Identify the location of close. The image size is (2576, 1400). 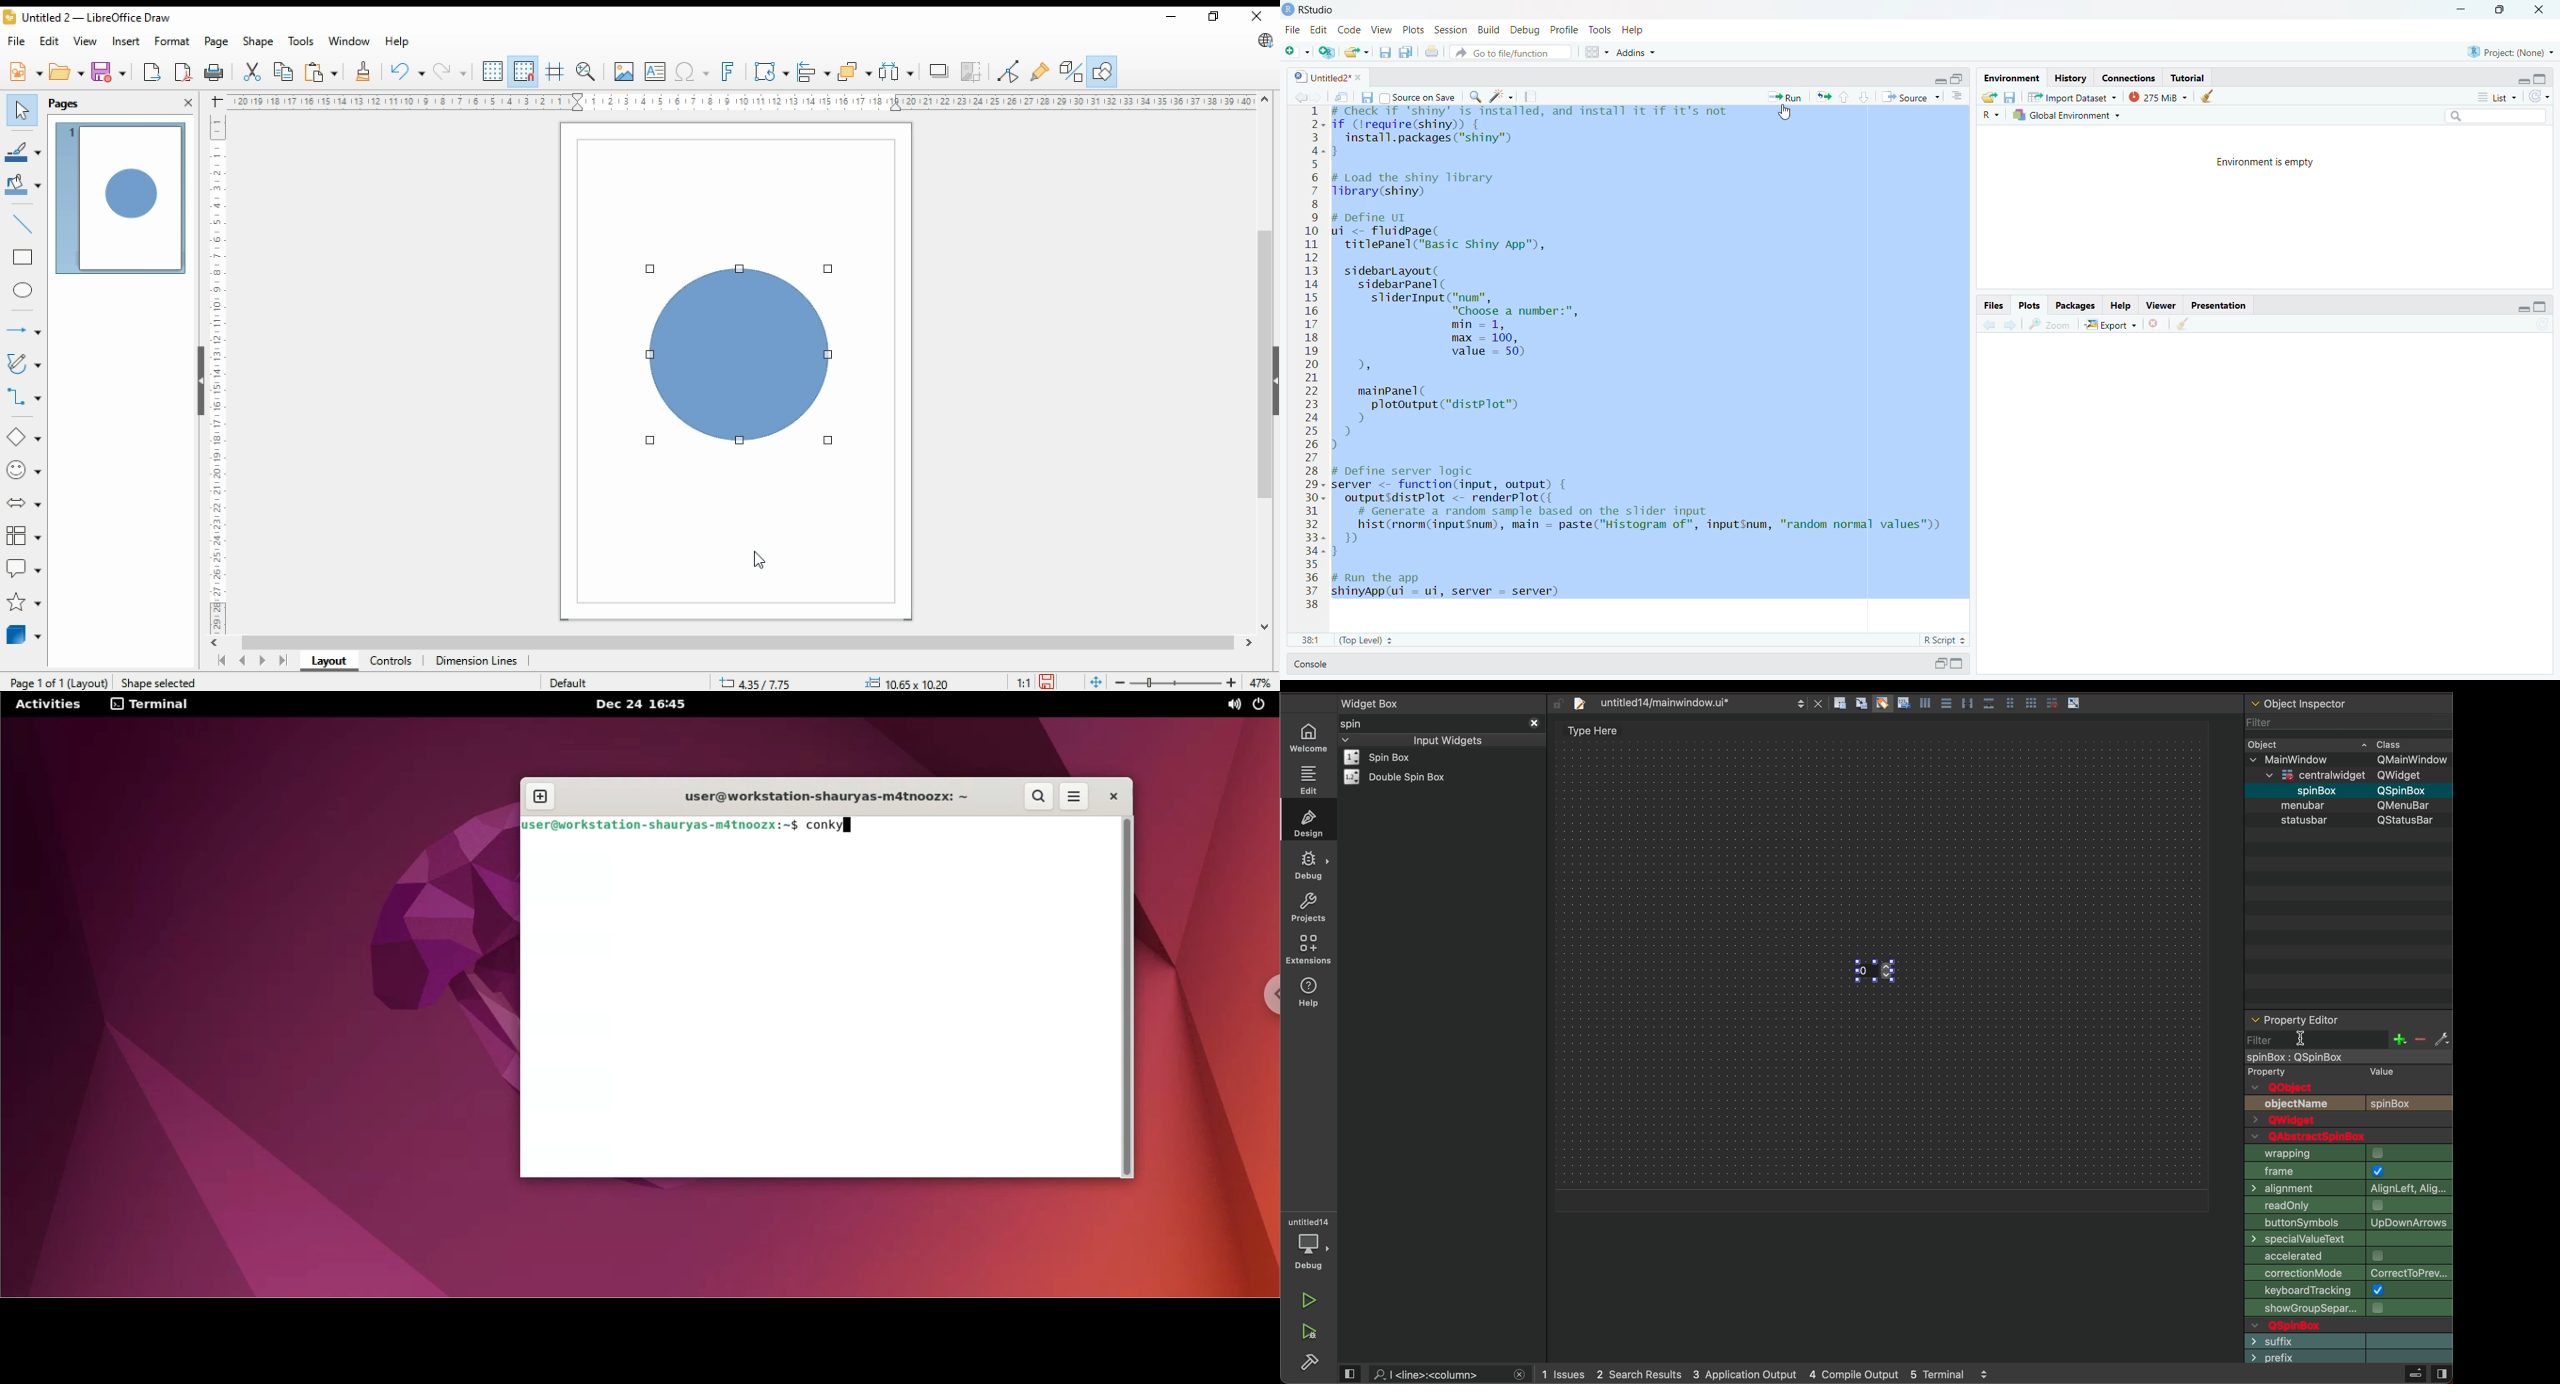
(2537, 9).